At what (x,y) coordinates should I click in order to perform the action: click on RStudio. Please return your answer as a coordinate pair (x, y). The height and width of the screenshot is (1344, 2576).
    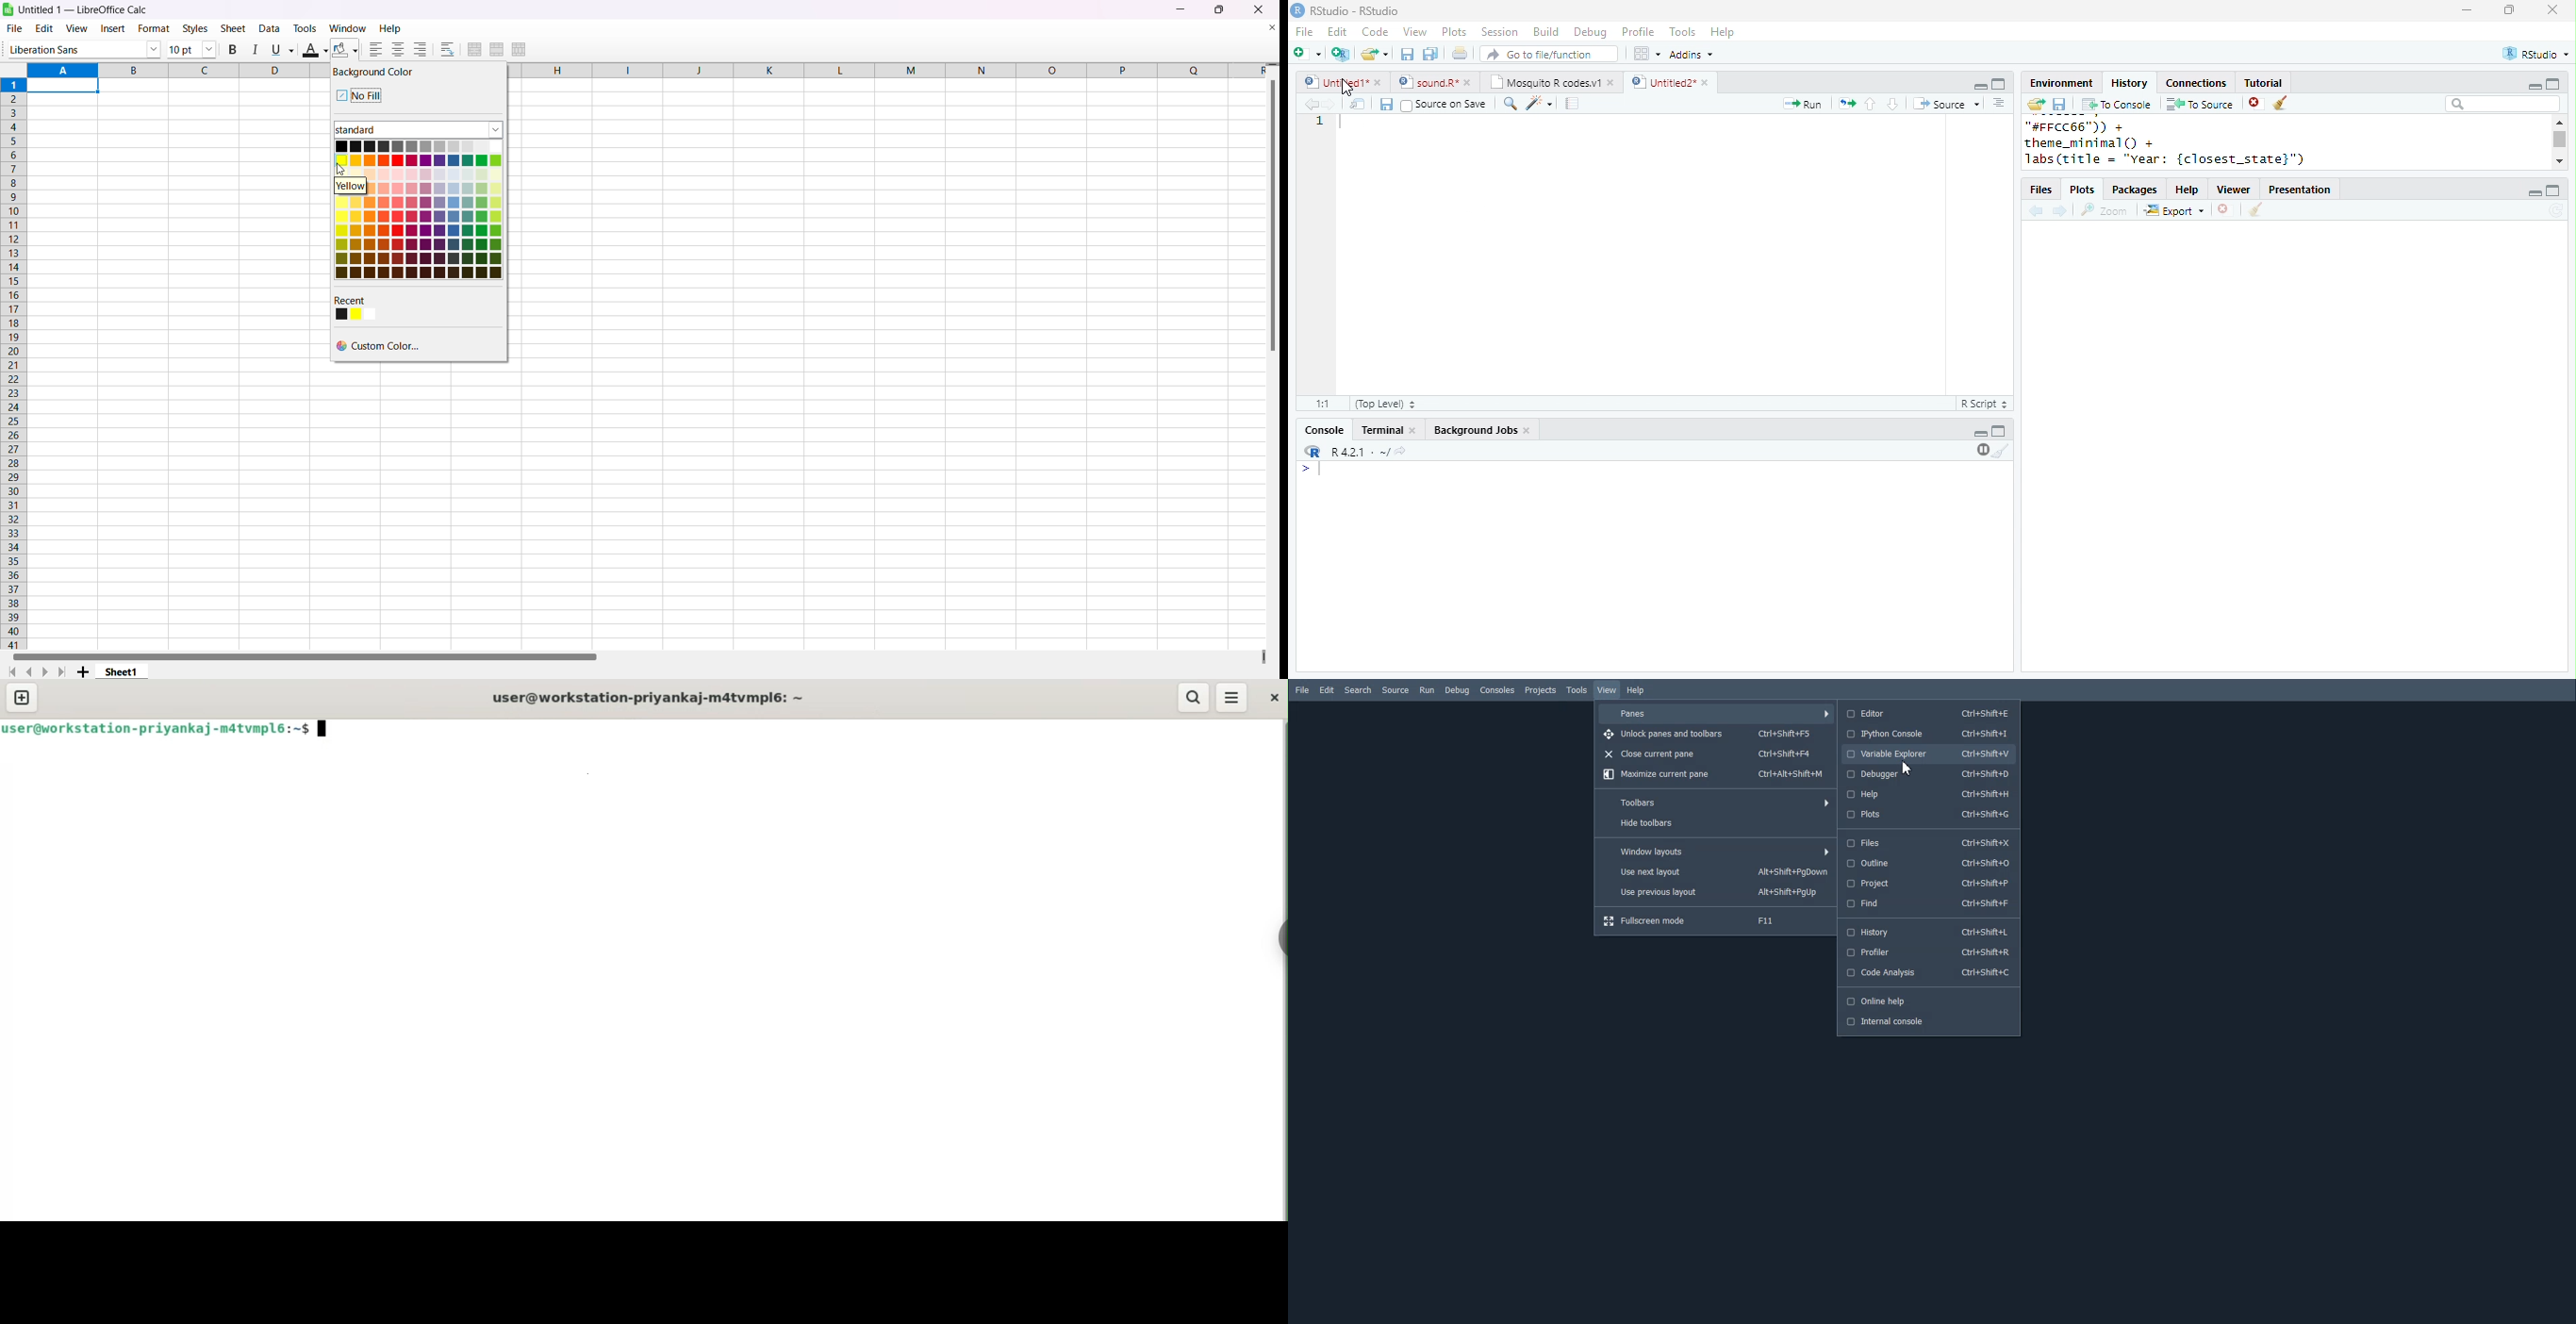
    Looking at the image, I should click on (2536, 53).